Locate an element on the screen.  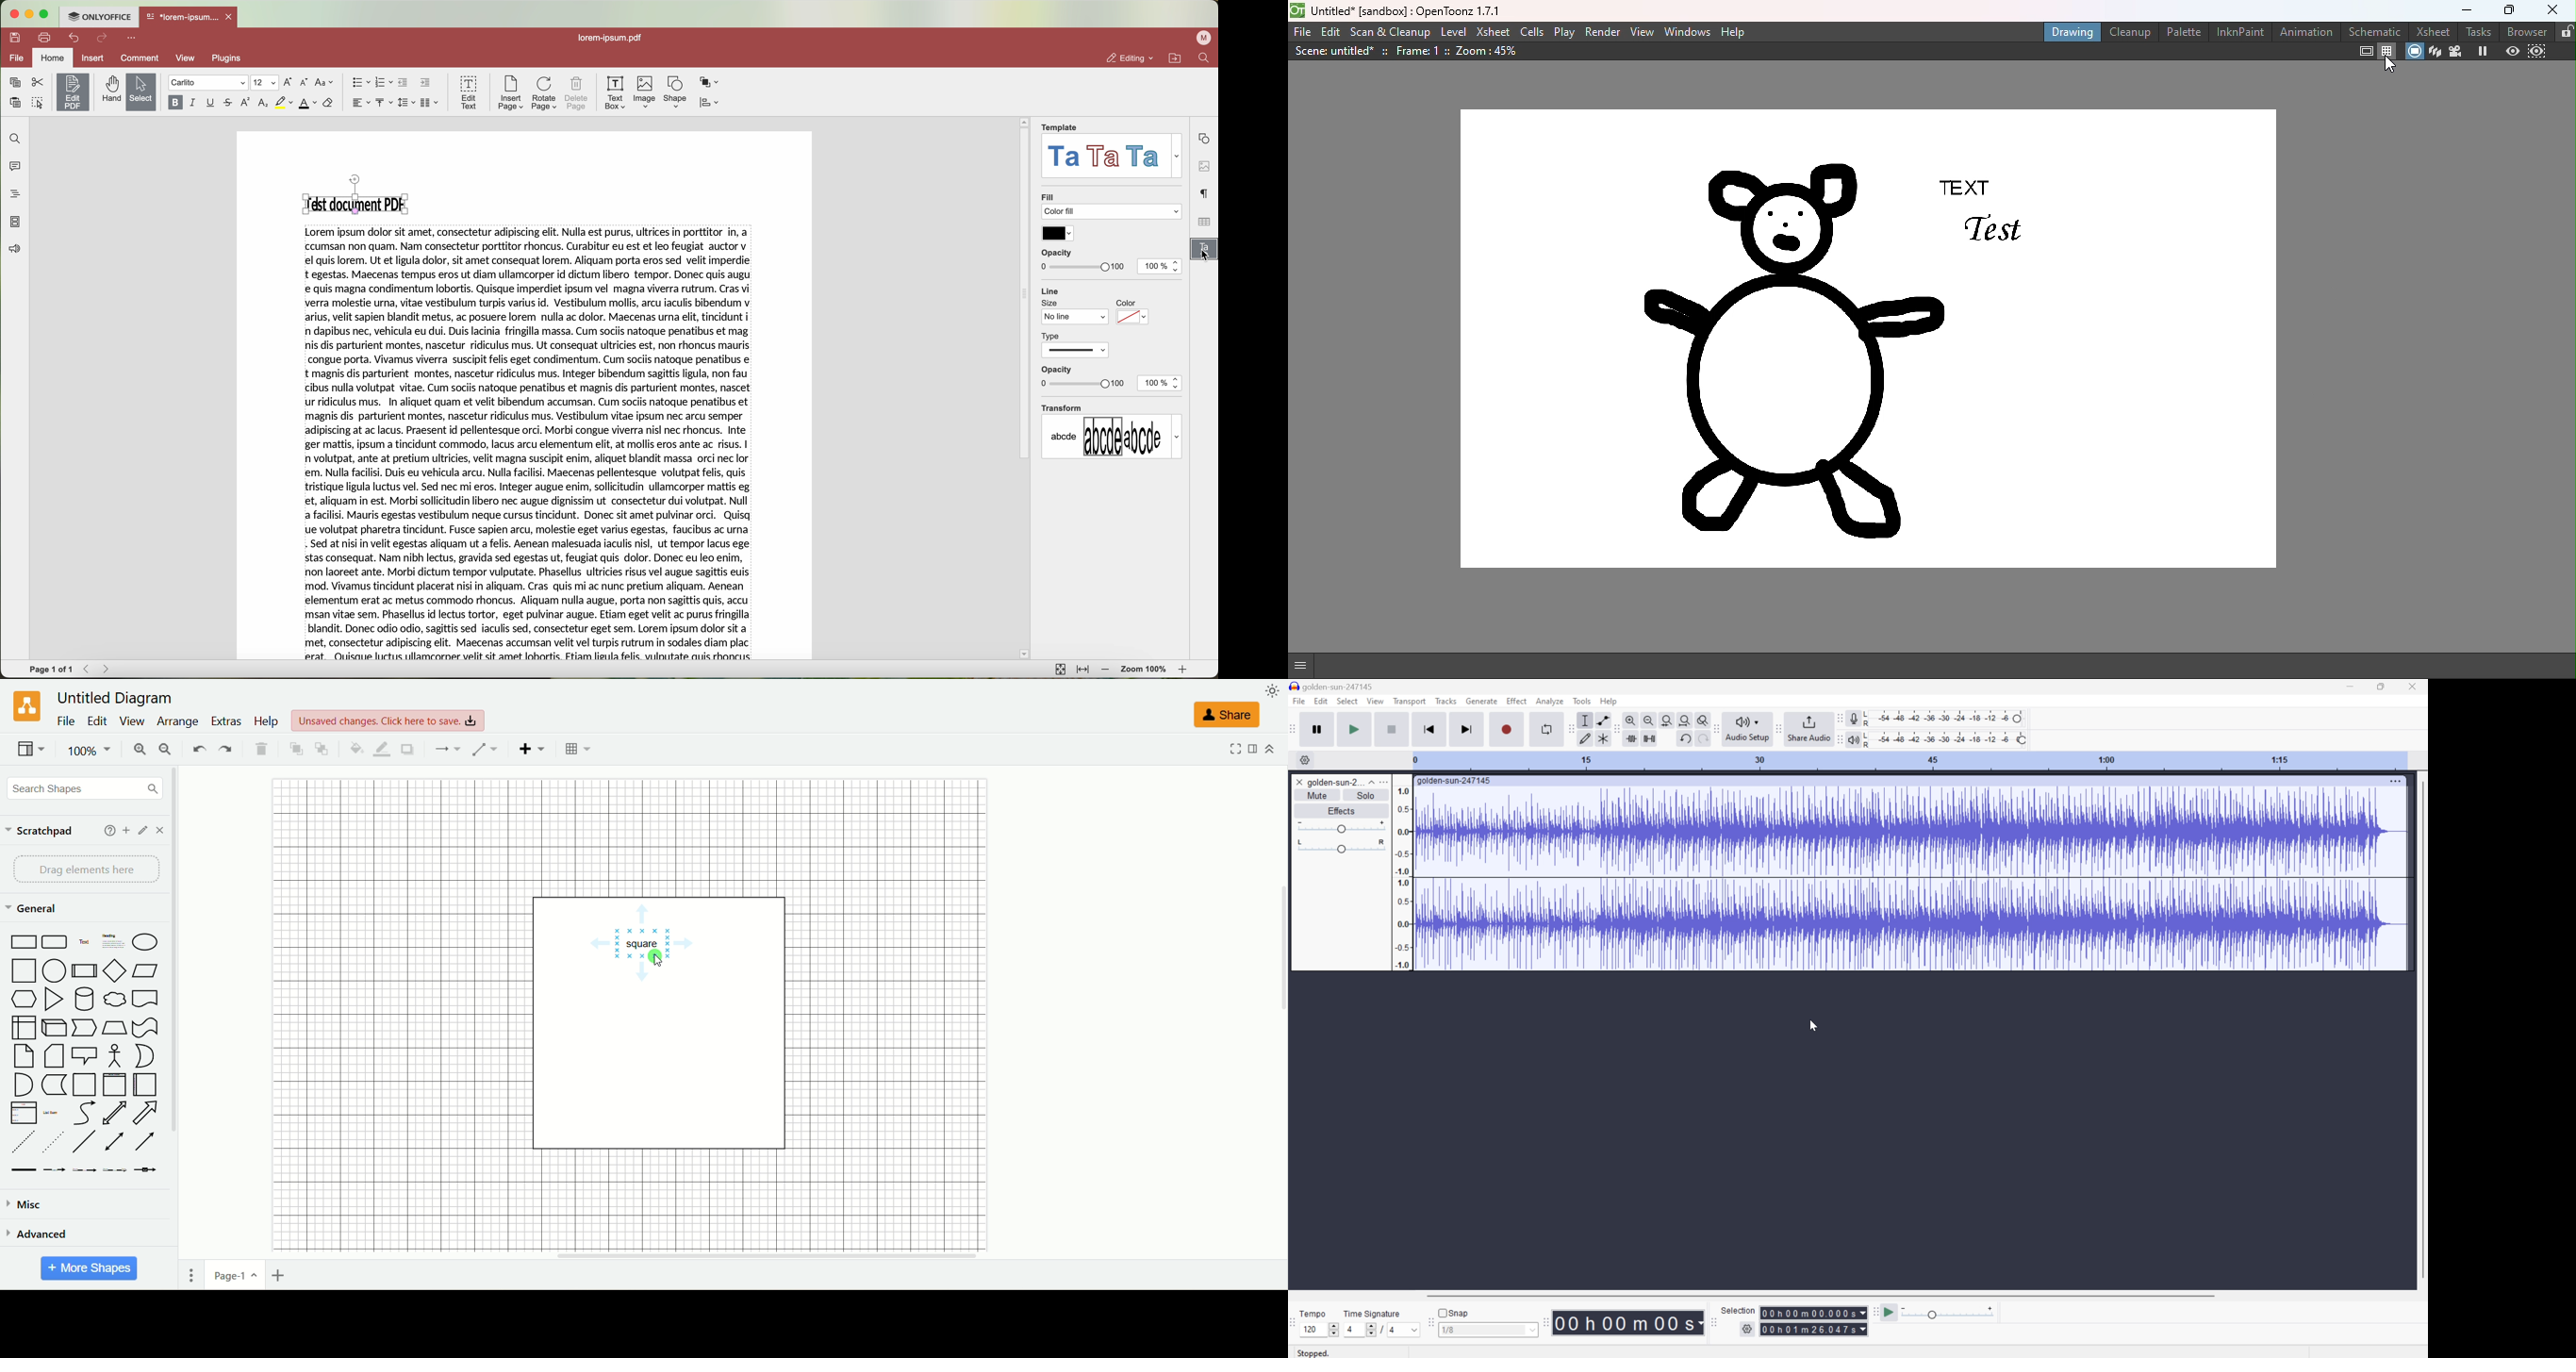
Audio Setup is located at coordinates (1747, 729).